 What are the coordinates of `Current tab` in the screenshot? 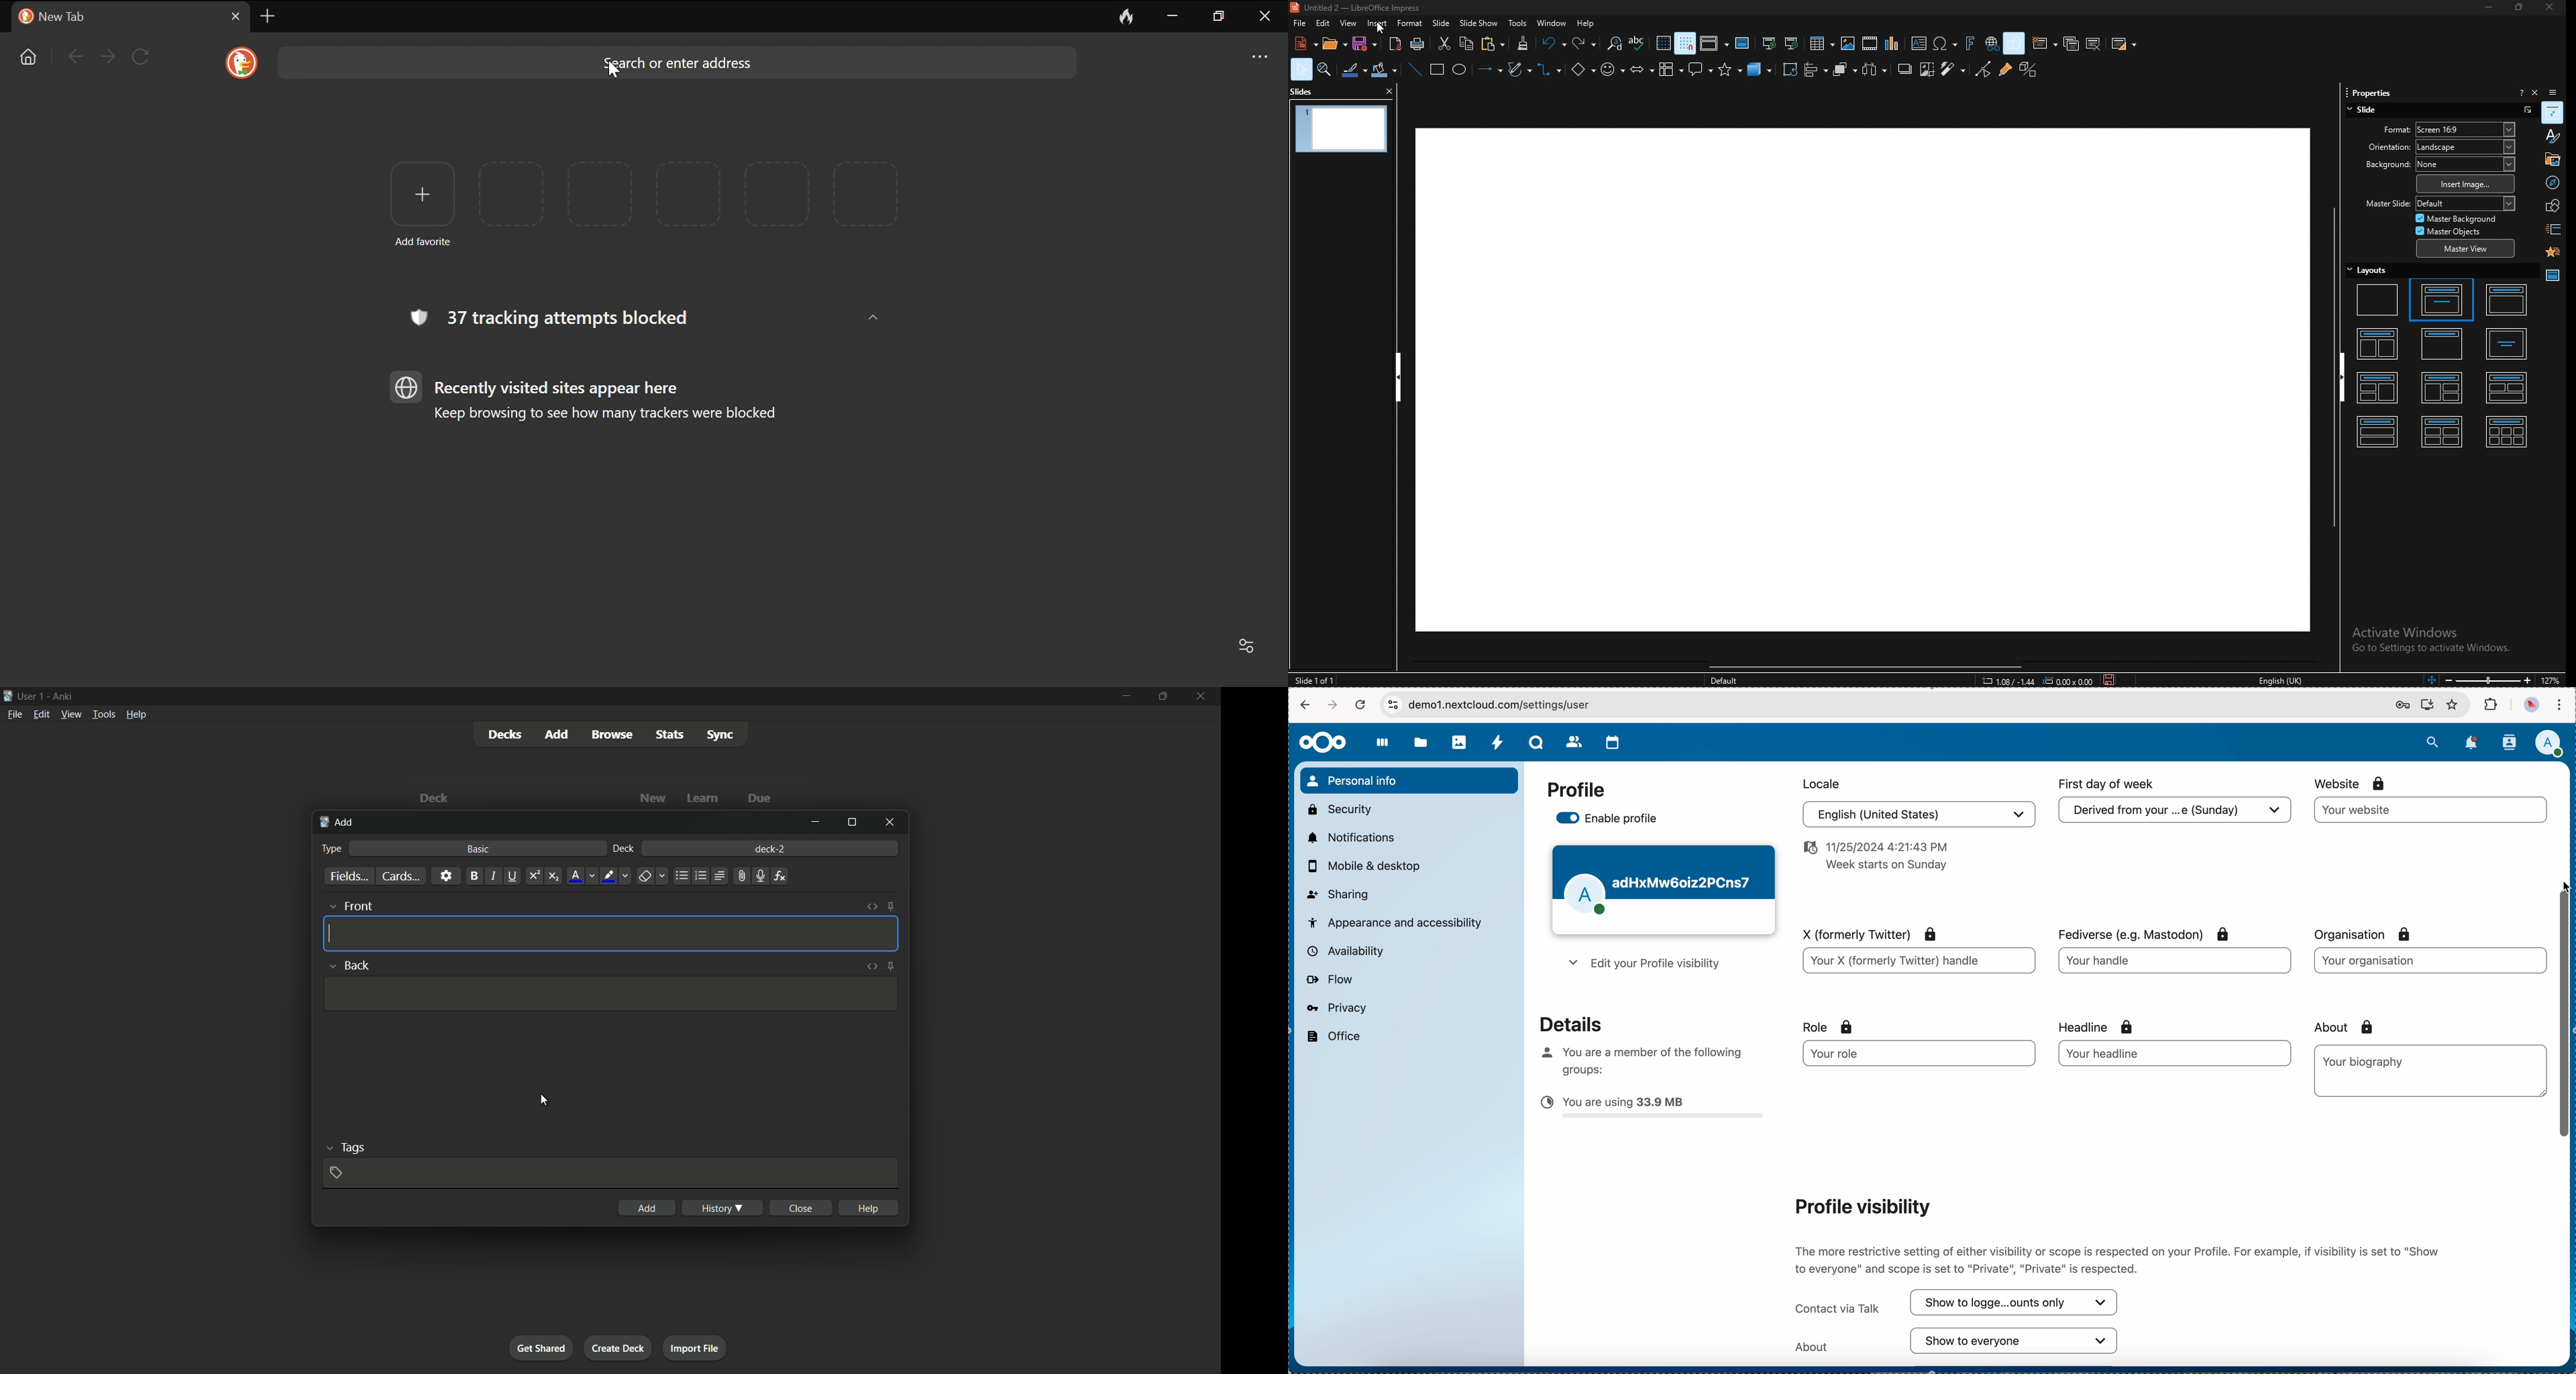 It's located at (113, 17).